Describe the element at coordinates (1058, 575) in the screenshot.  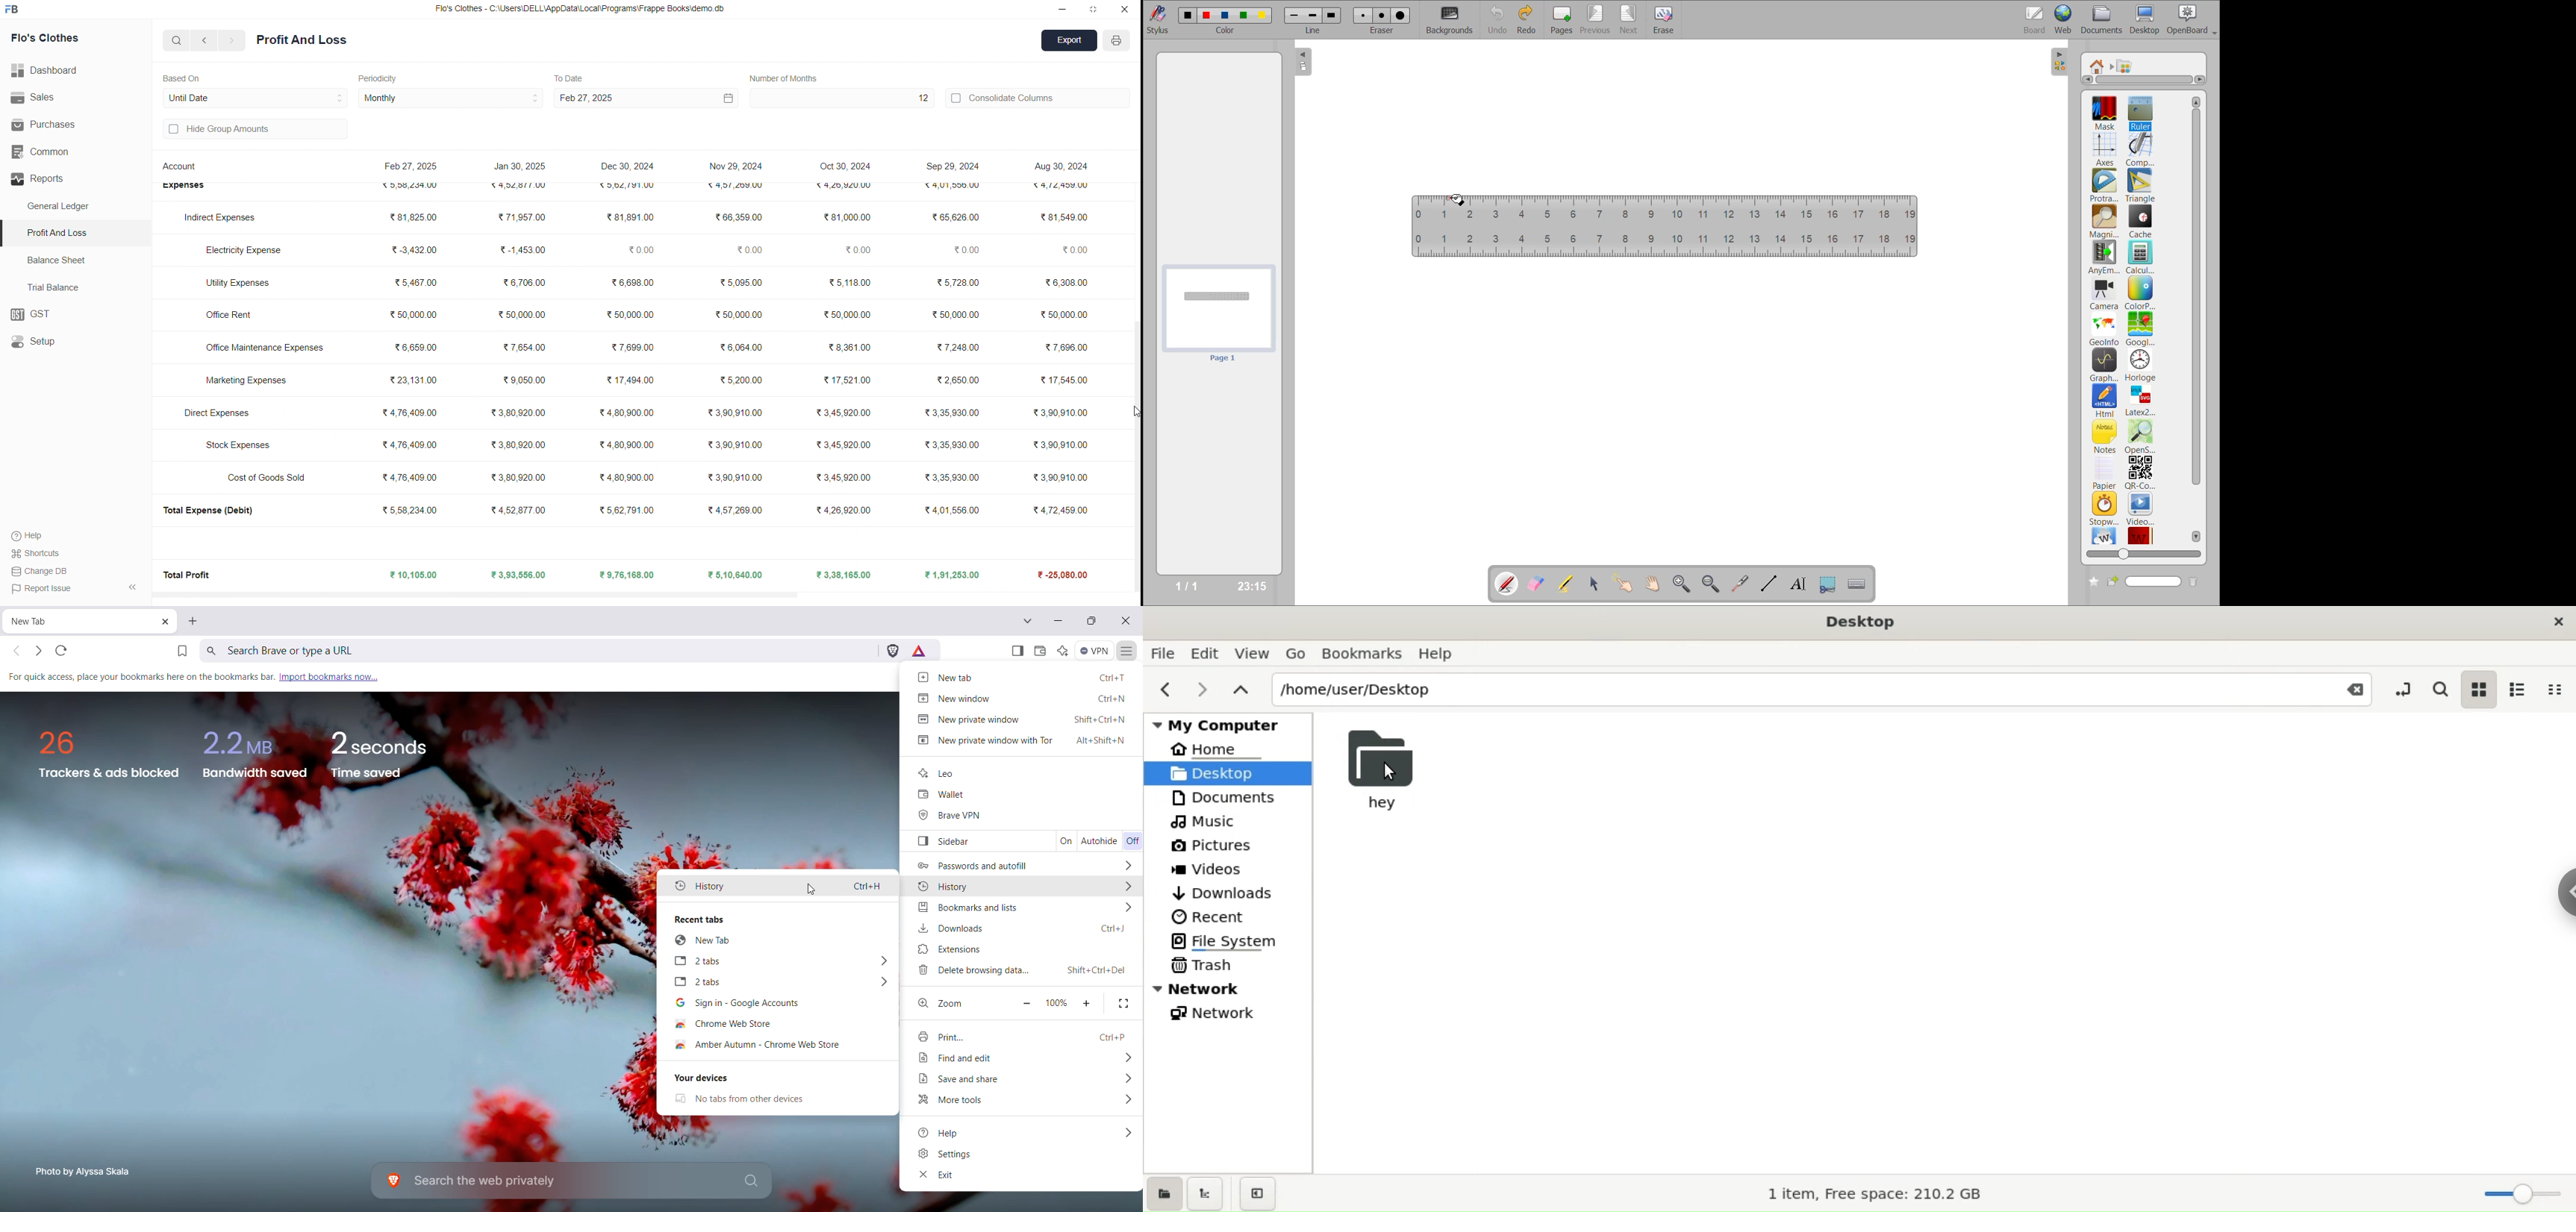
I see `₹-25,080.00` at that location.